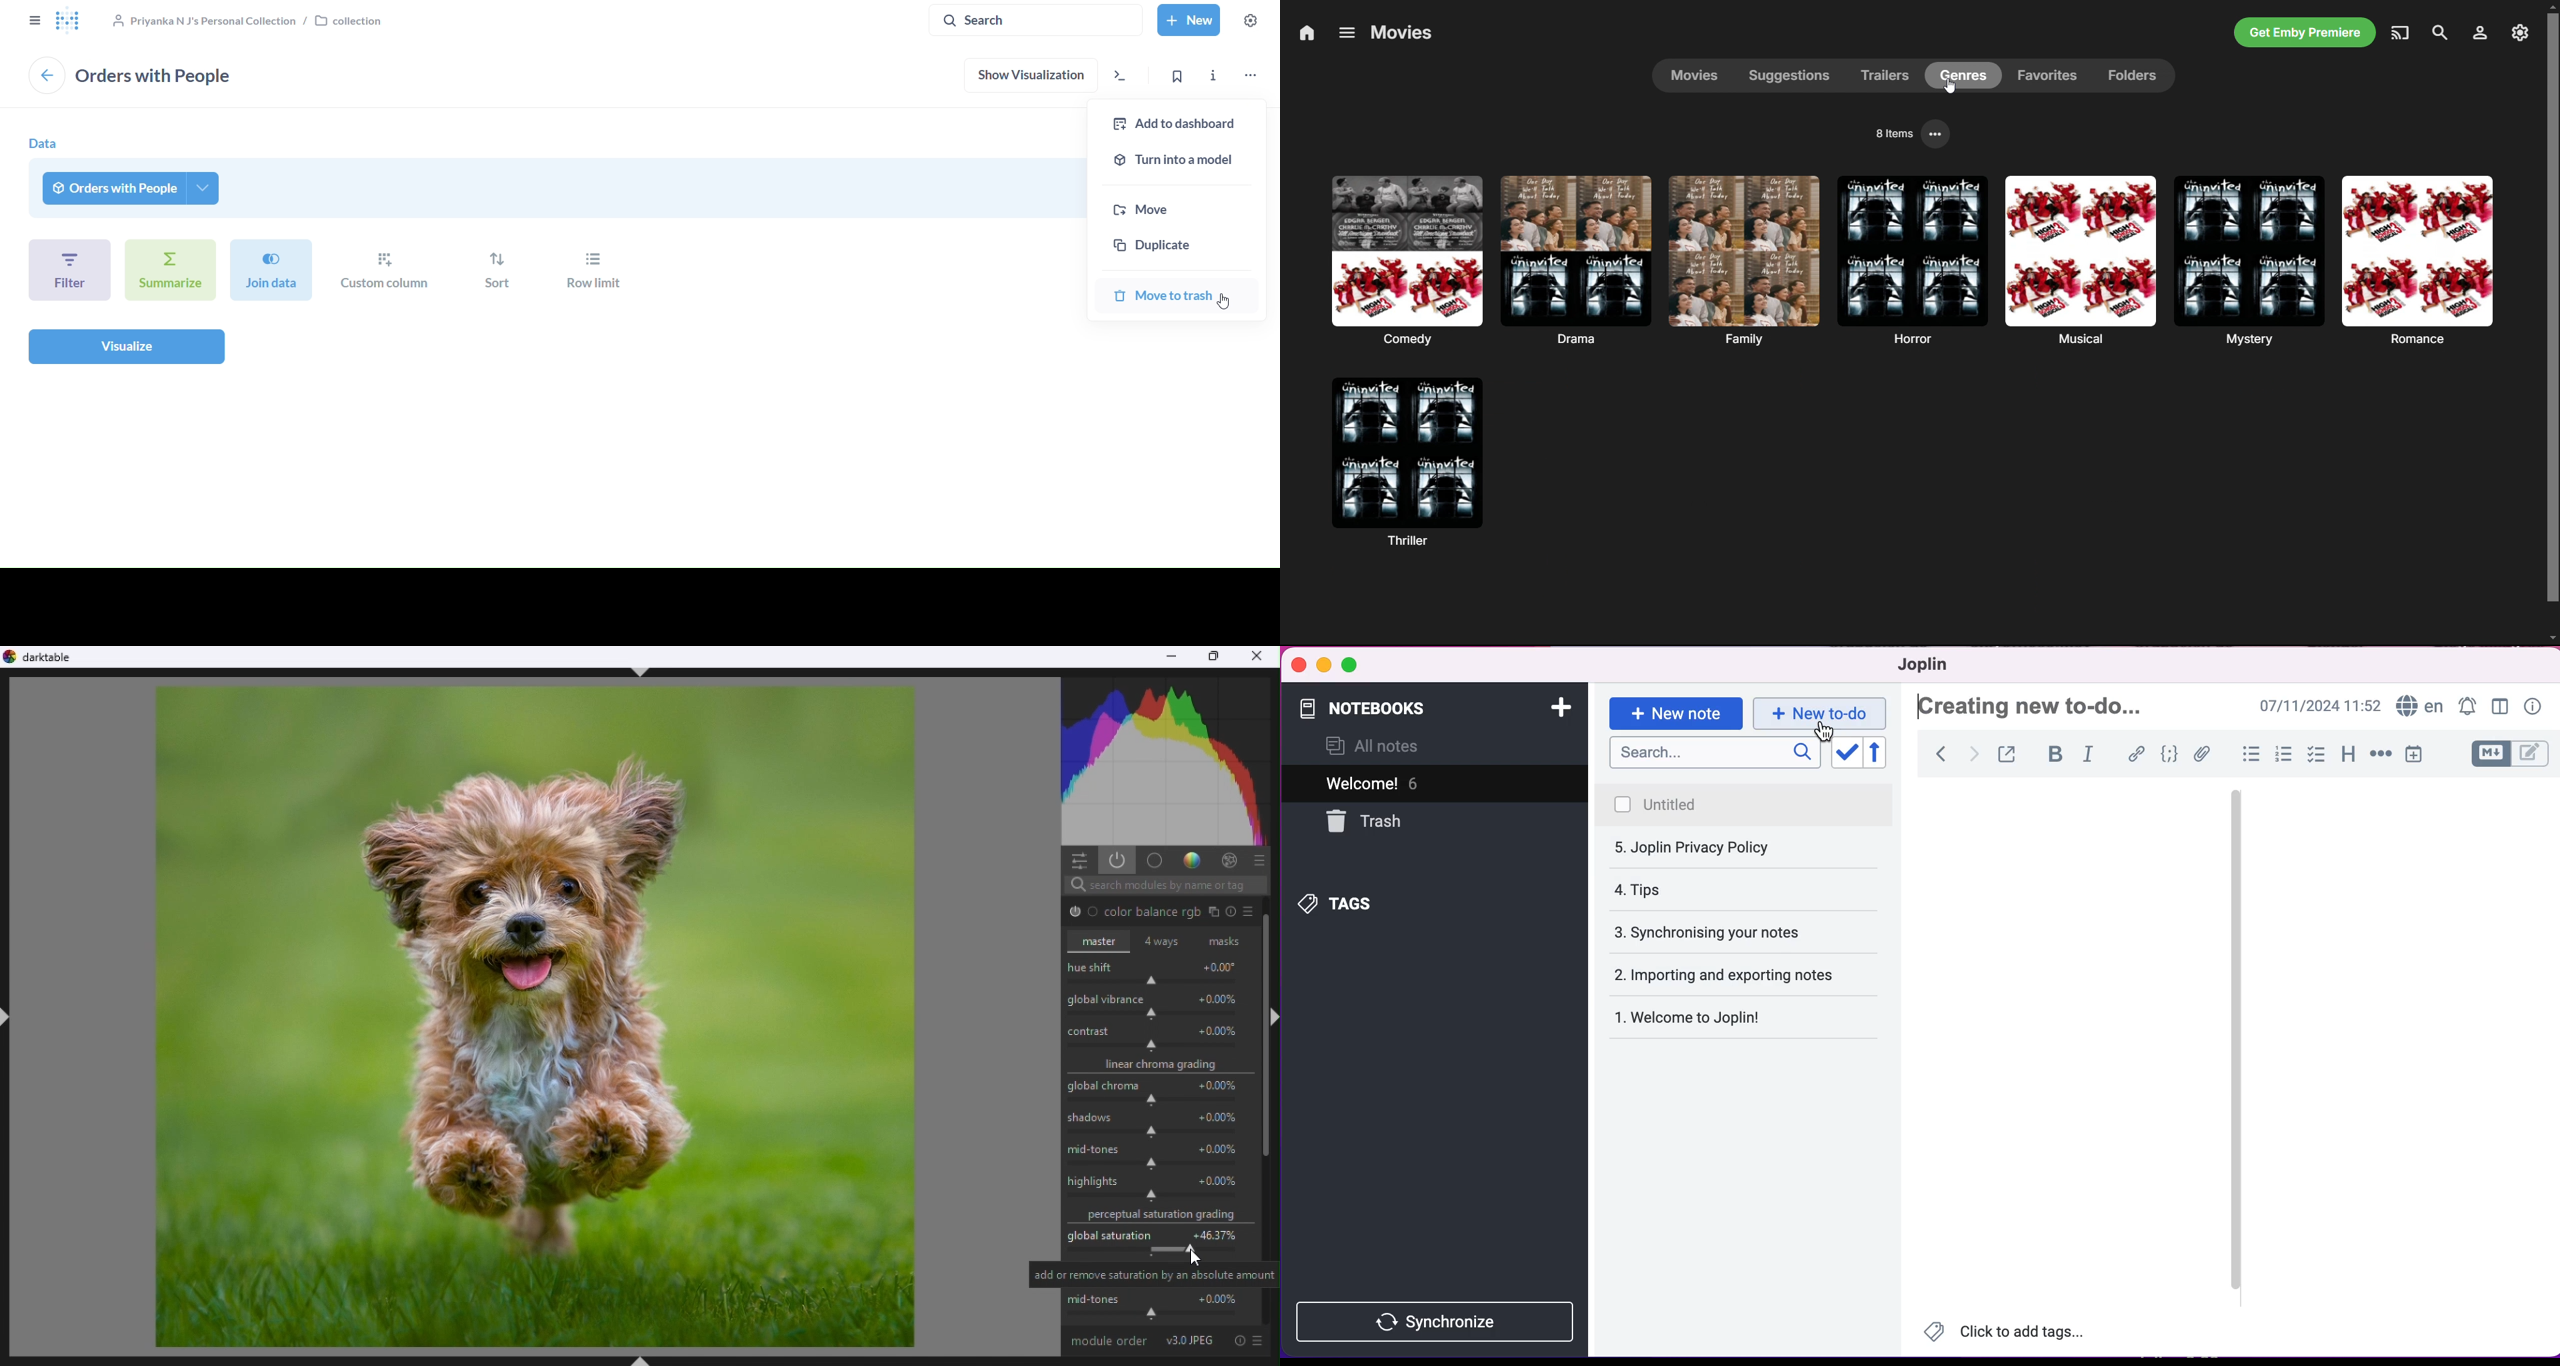  What do you see at coordinates (1845, 753) in the screenshot?
I see `toggle sort order field` at bounding box center [1845, 753].